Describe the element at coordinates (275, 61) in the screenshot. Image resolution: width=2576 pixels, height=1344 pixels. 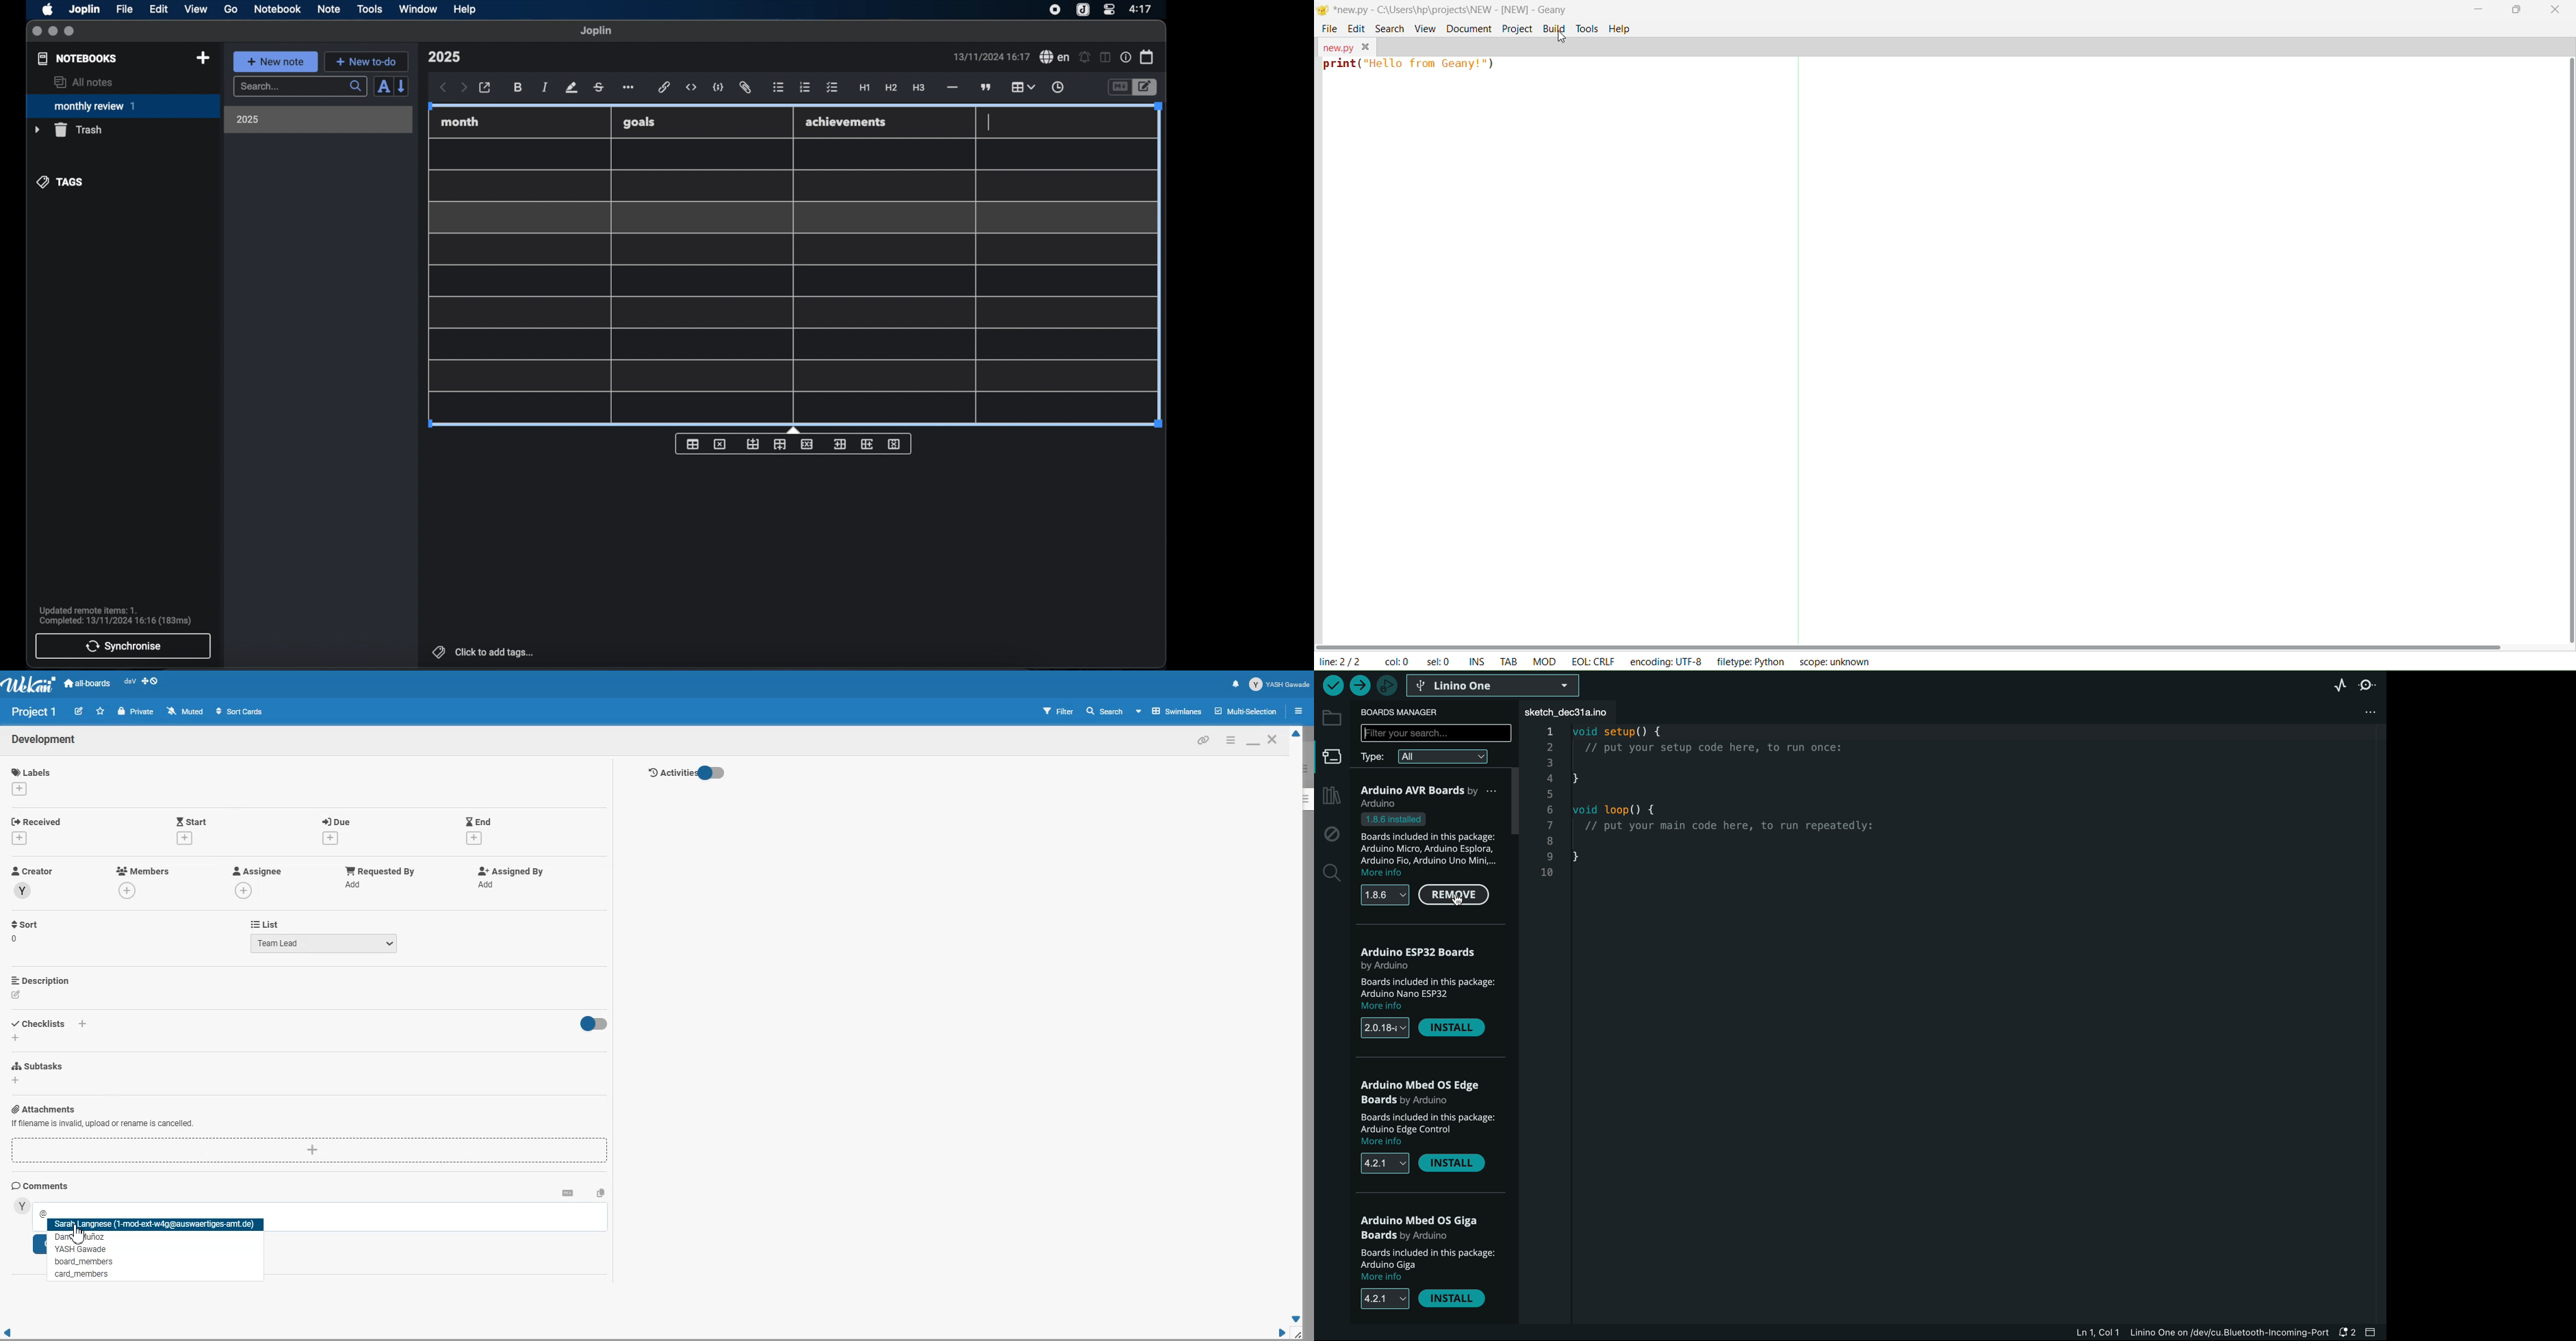
I see `new note` at that location.